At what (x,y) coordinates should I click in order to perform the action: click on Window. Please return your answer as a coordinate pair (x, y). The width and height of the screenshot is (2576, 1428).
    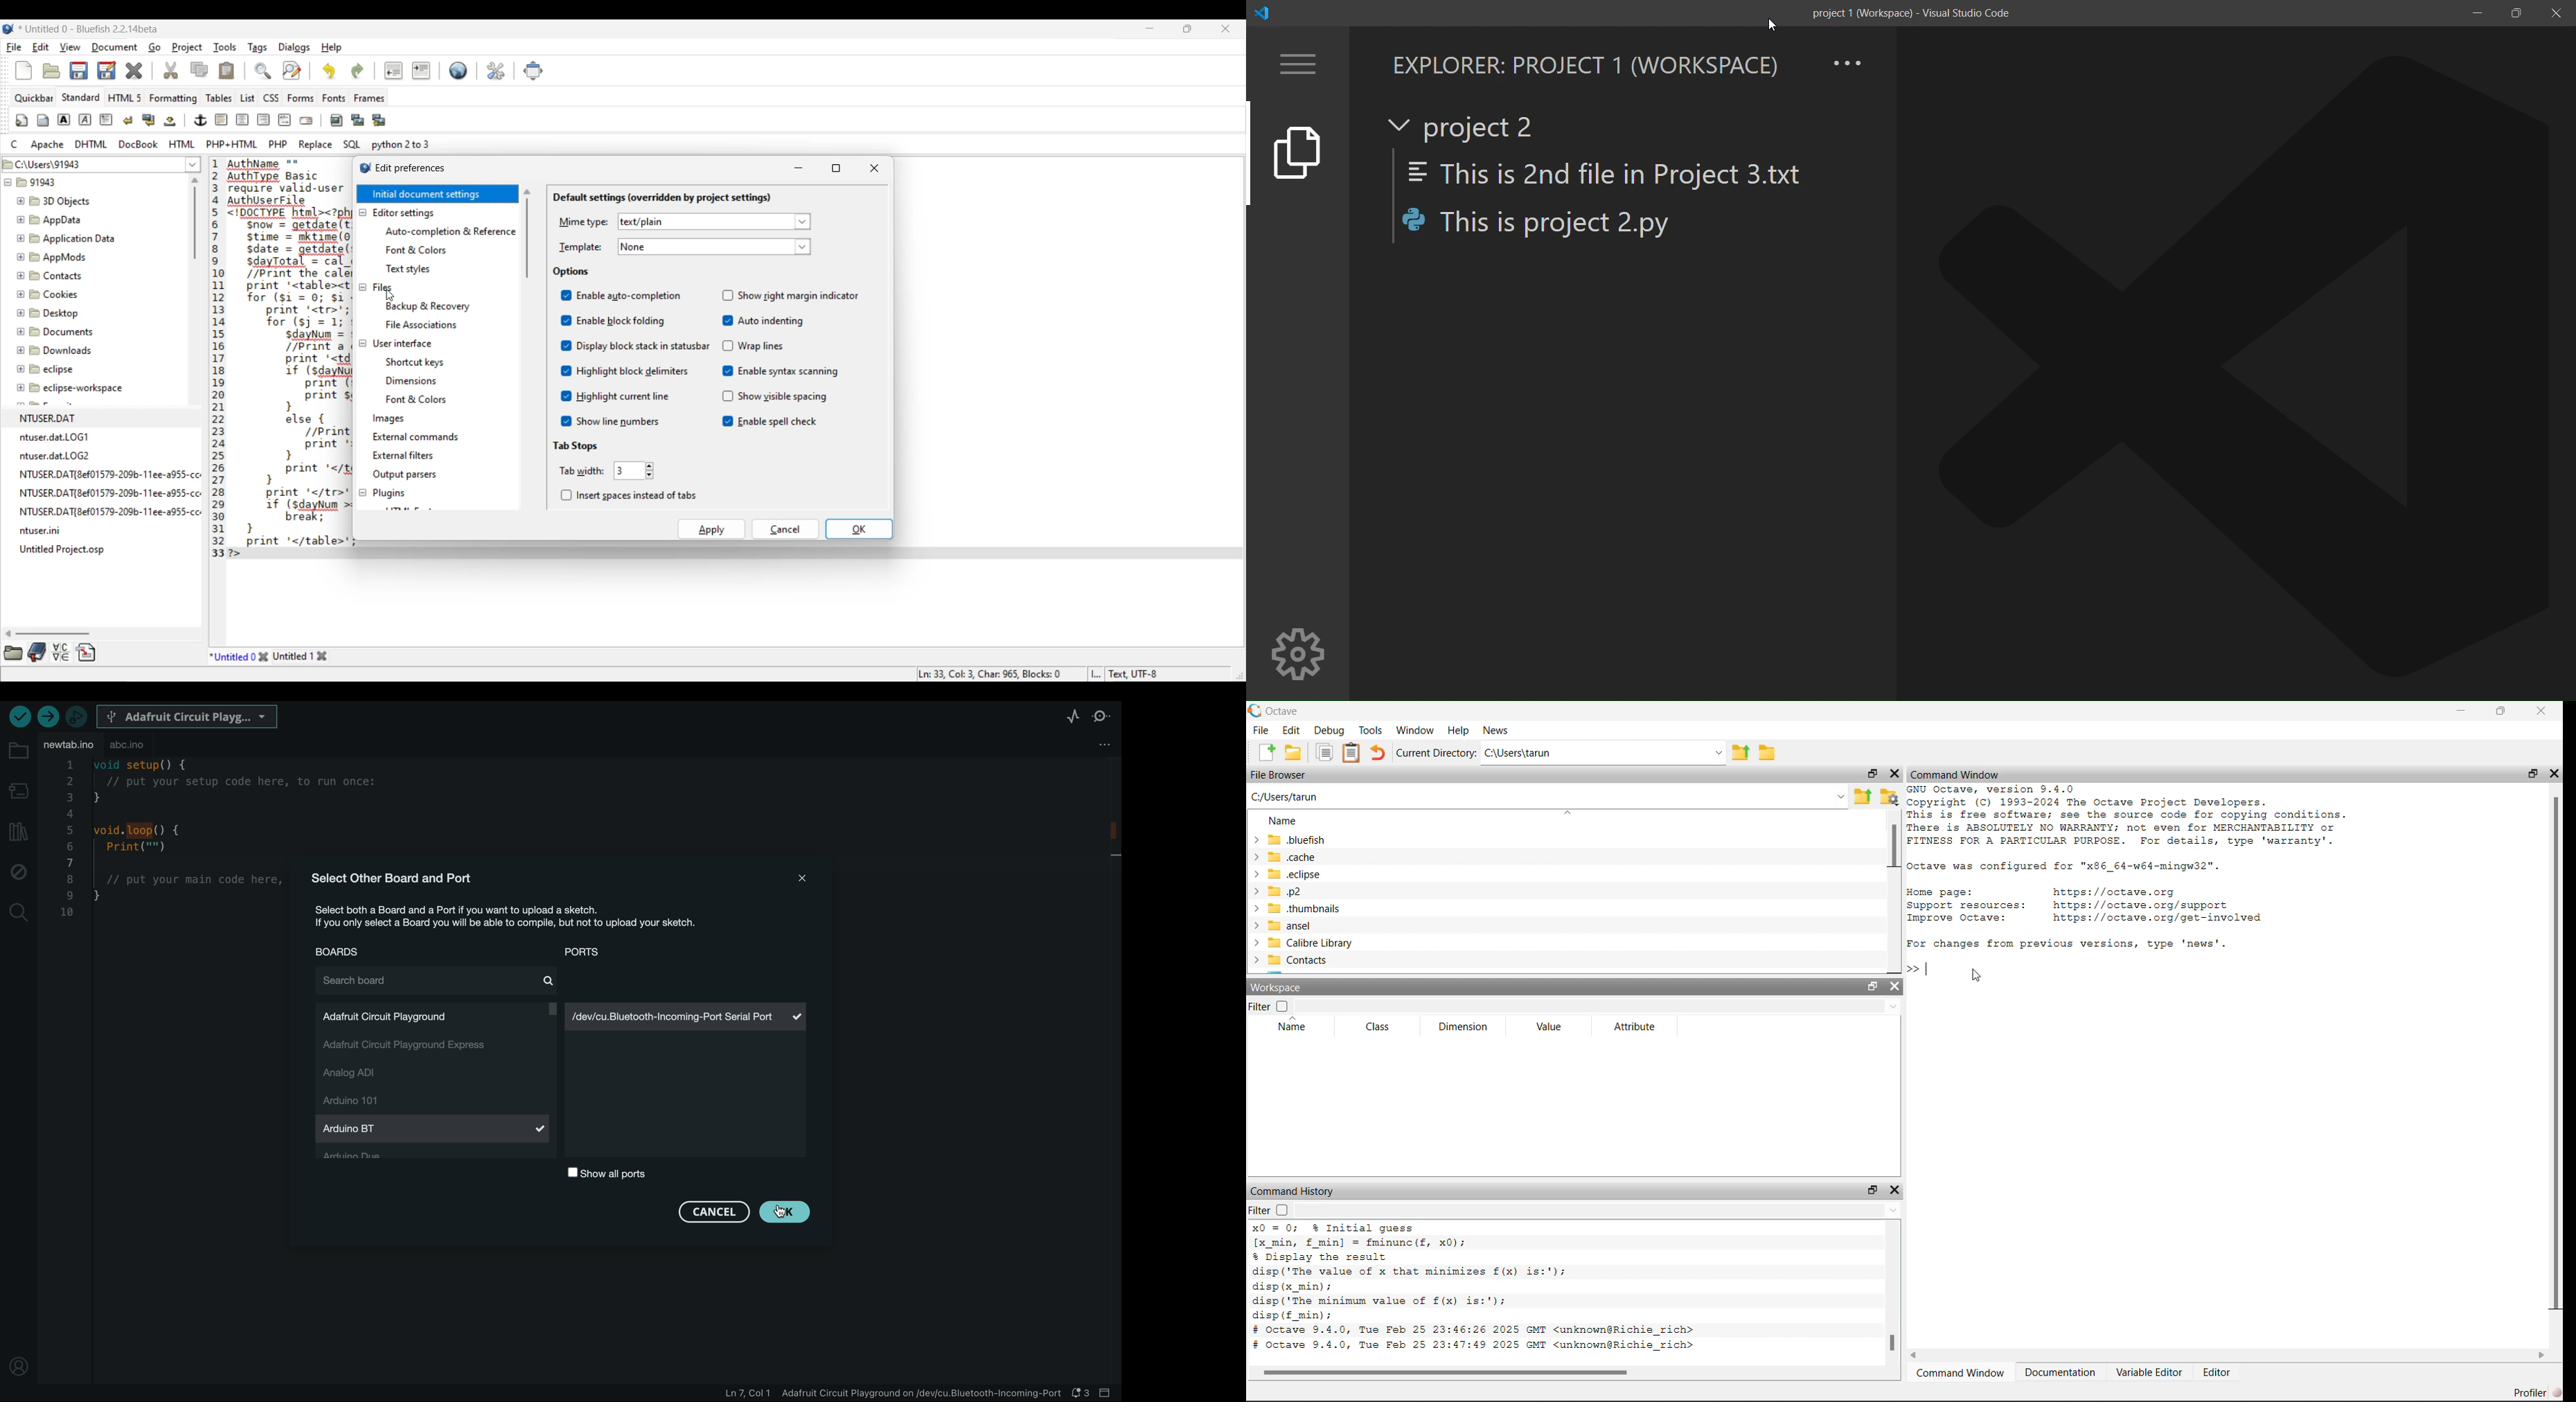
    Looking at the image, I should click on (1415, 728).